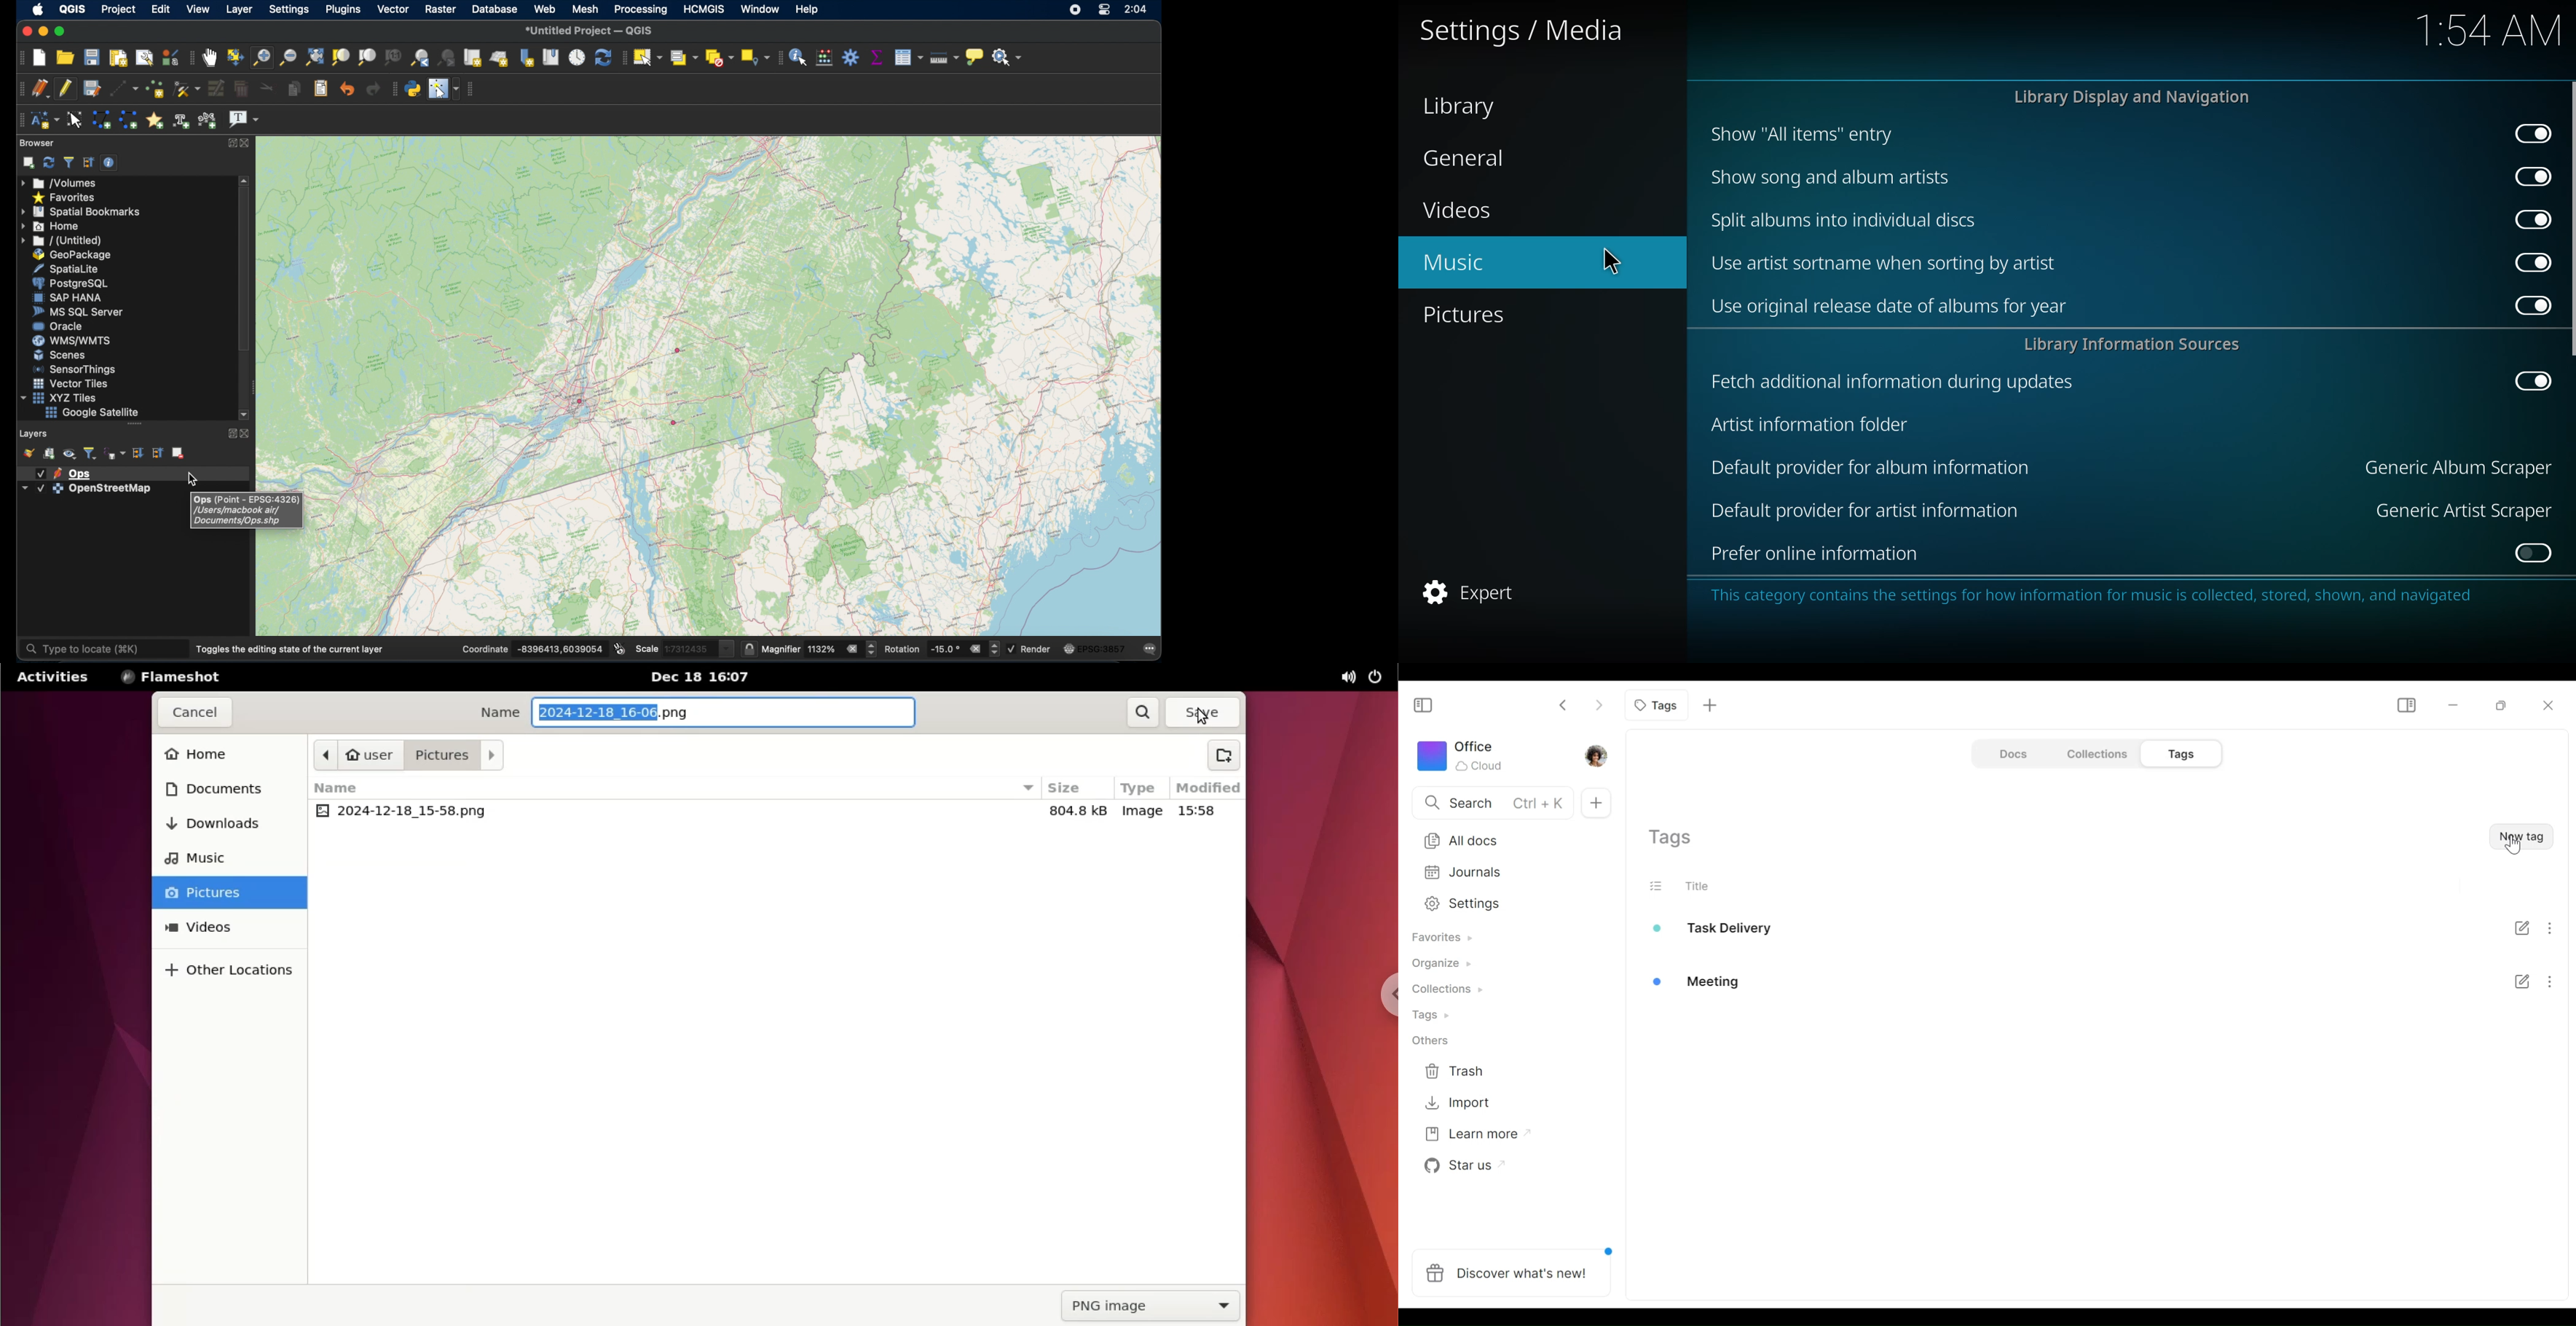  What do you see at coordinates (65, 298) in the screenshot?
I see `saphana` at bounding box center [65, 298].